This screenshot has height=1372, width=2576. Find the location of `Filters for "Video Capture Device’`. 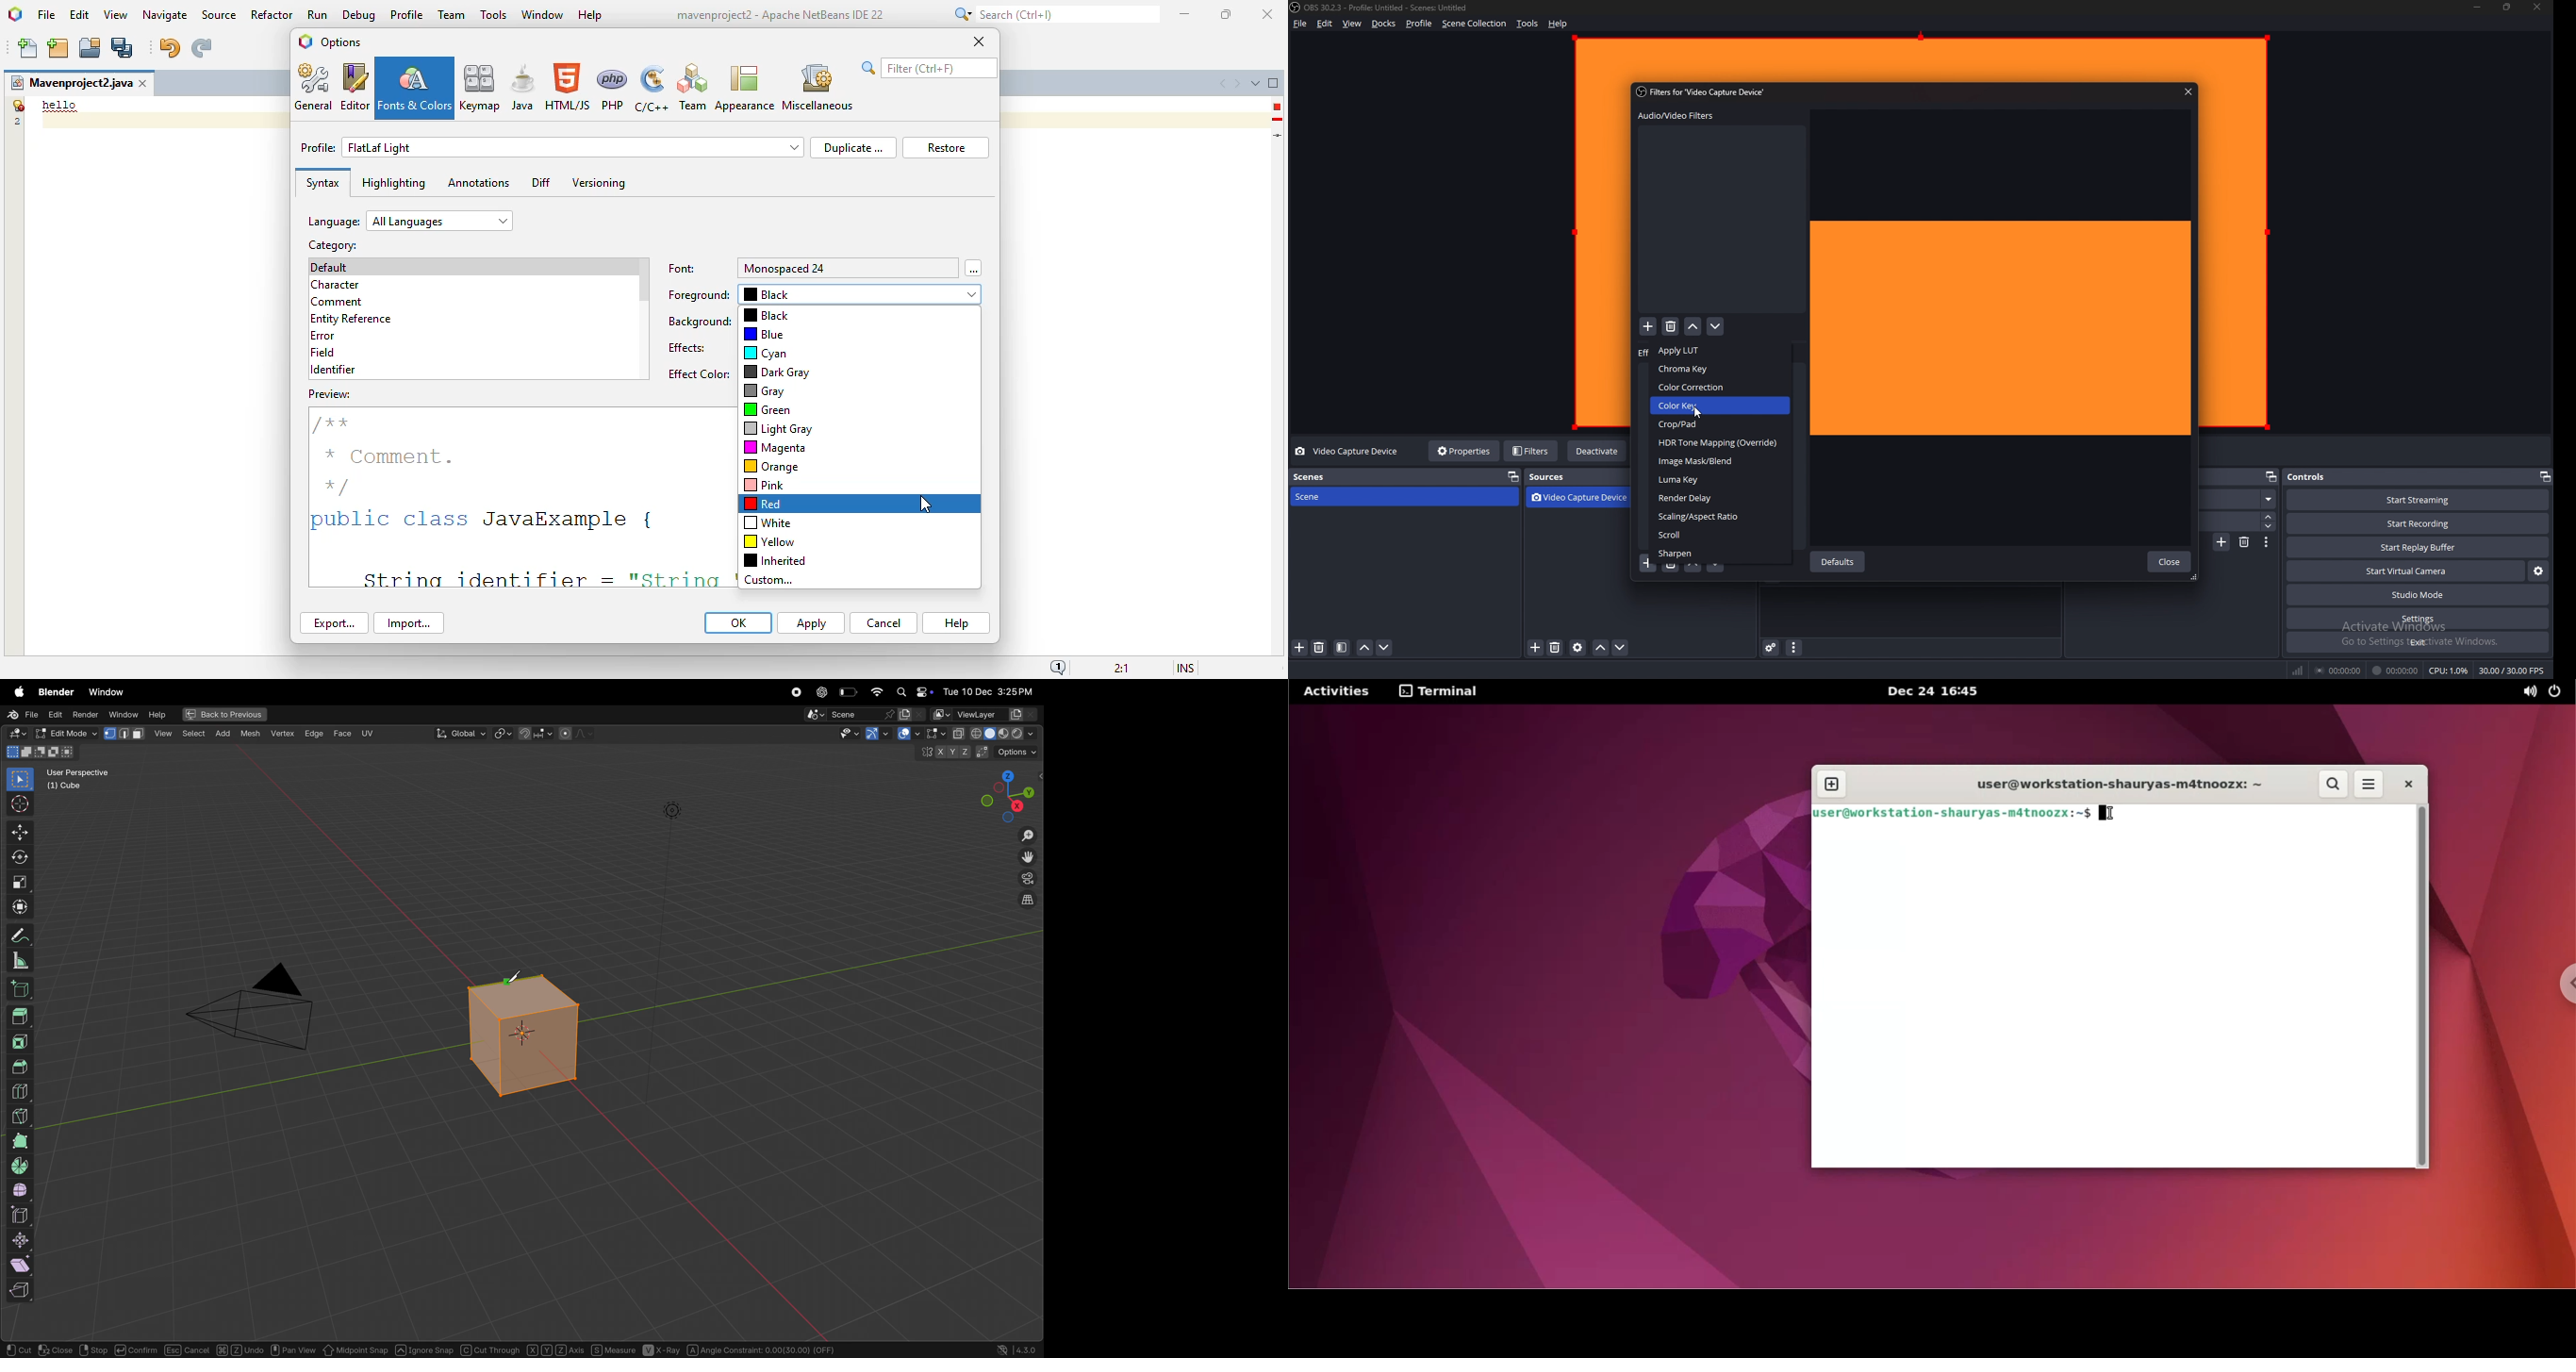

Filters for "Video Capture Device’ is located at coordinates (1703, 91).